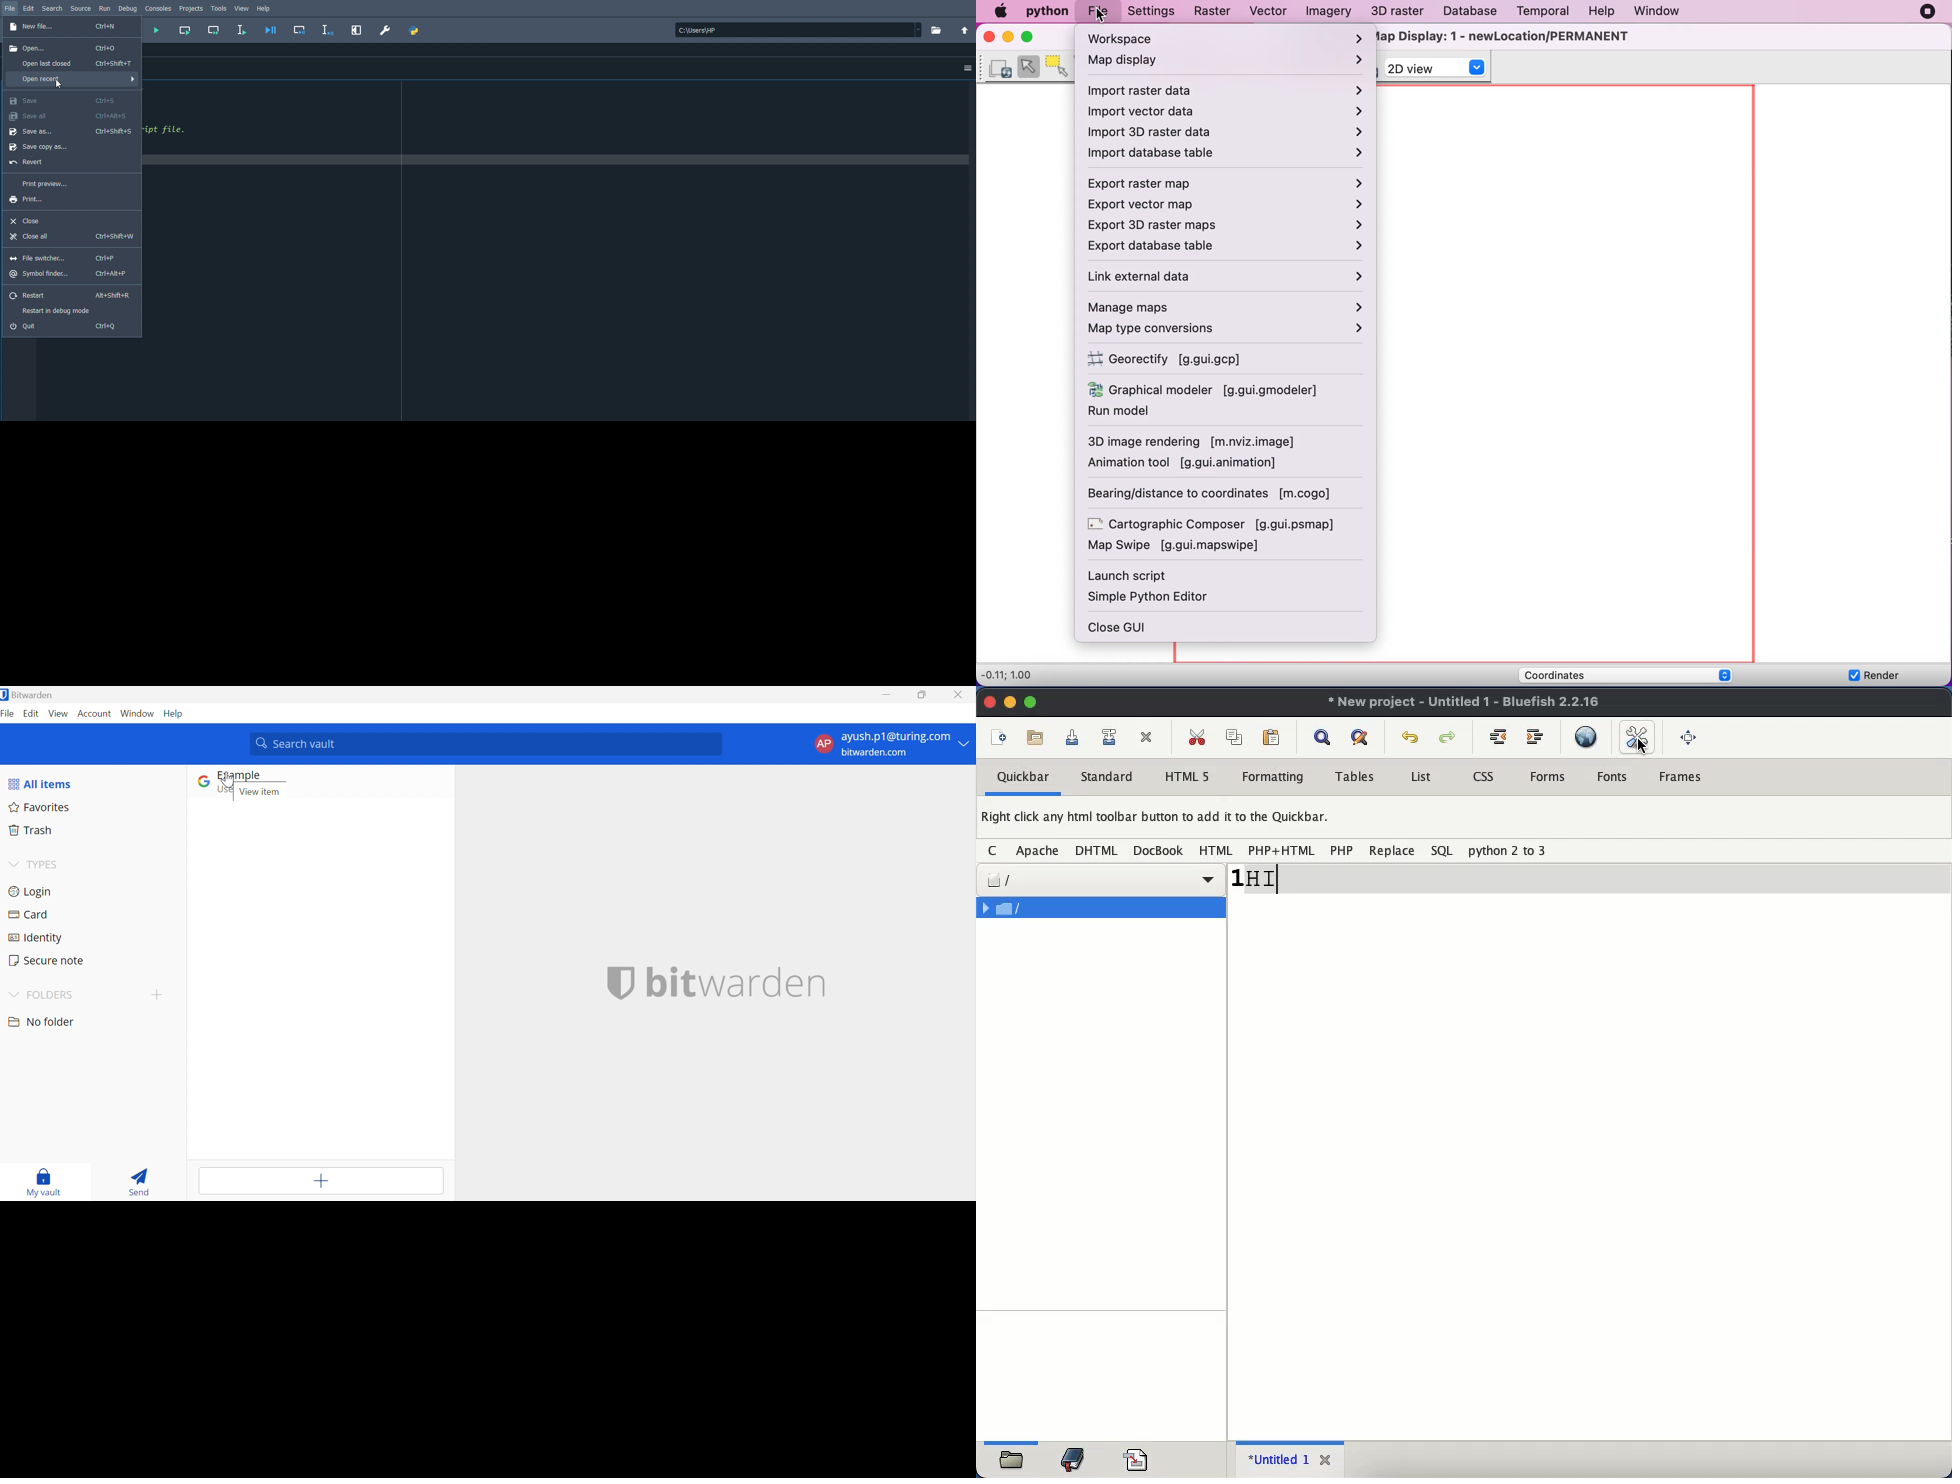 Image resolution: width=1960 pixels, height=1484 pixels. Describe the element at coordinates (68, 115) in the screenshot. I see `Save all` at that location.